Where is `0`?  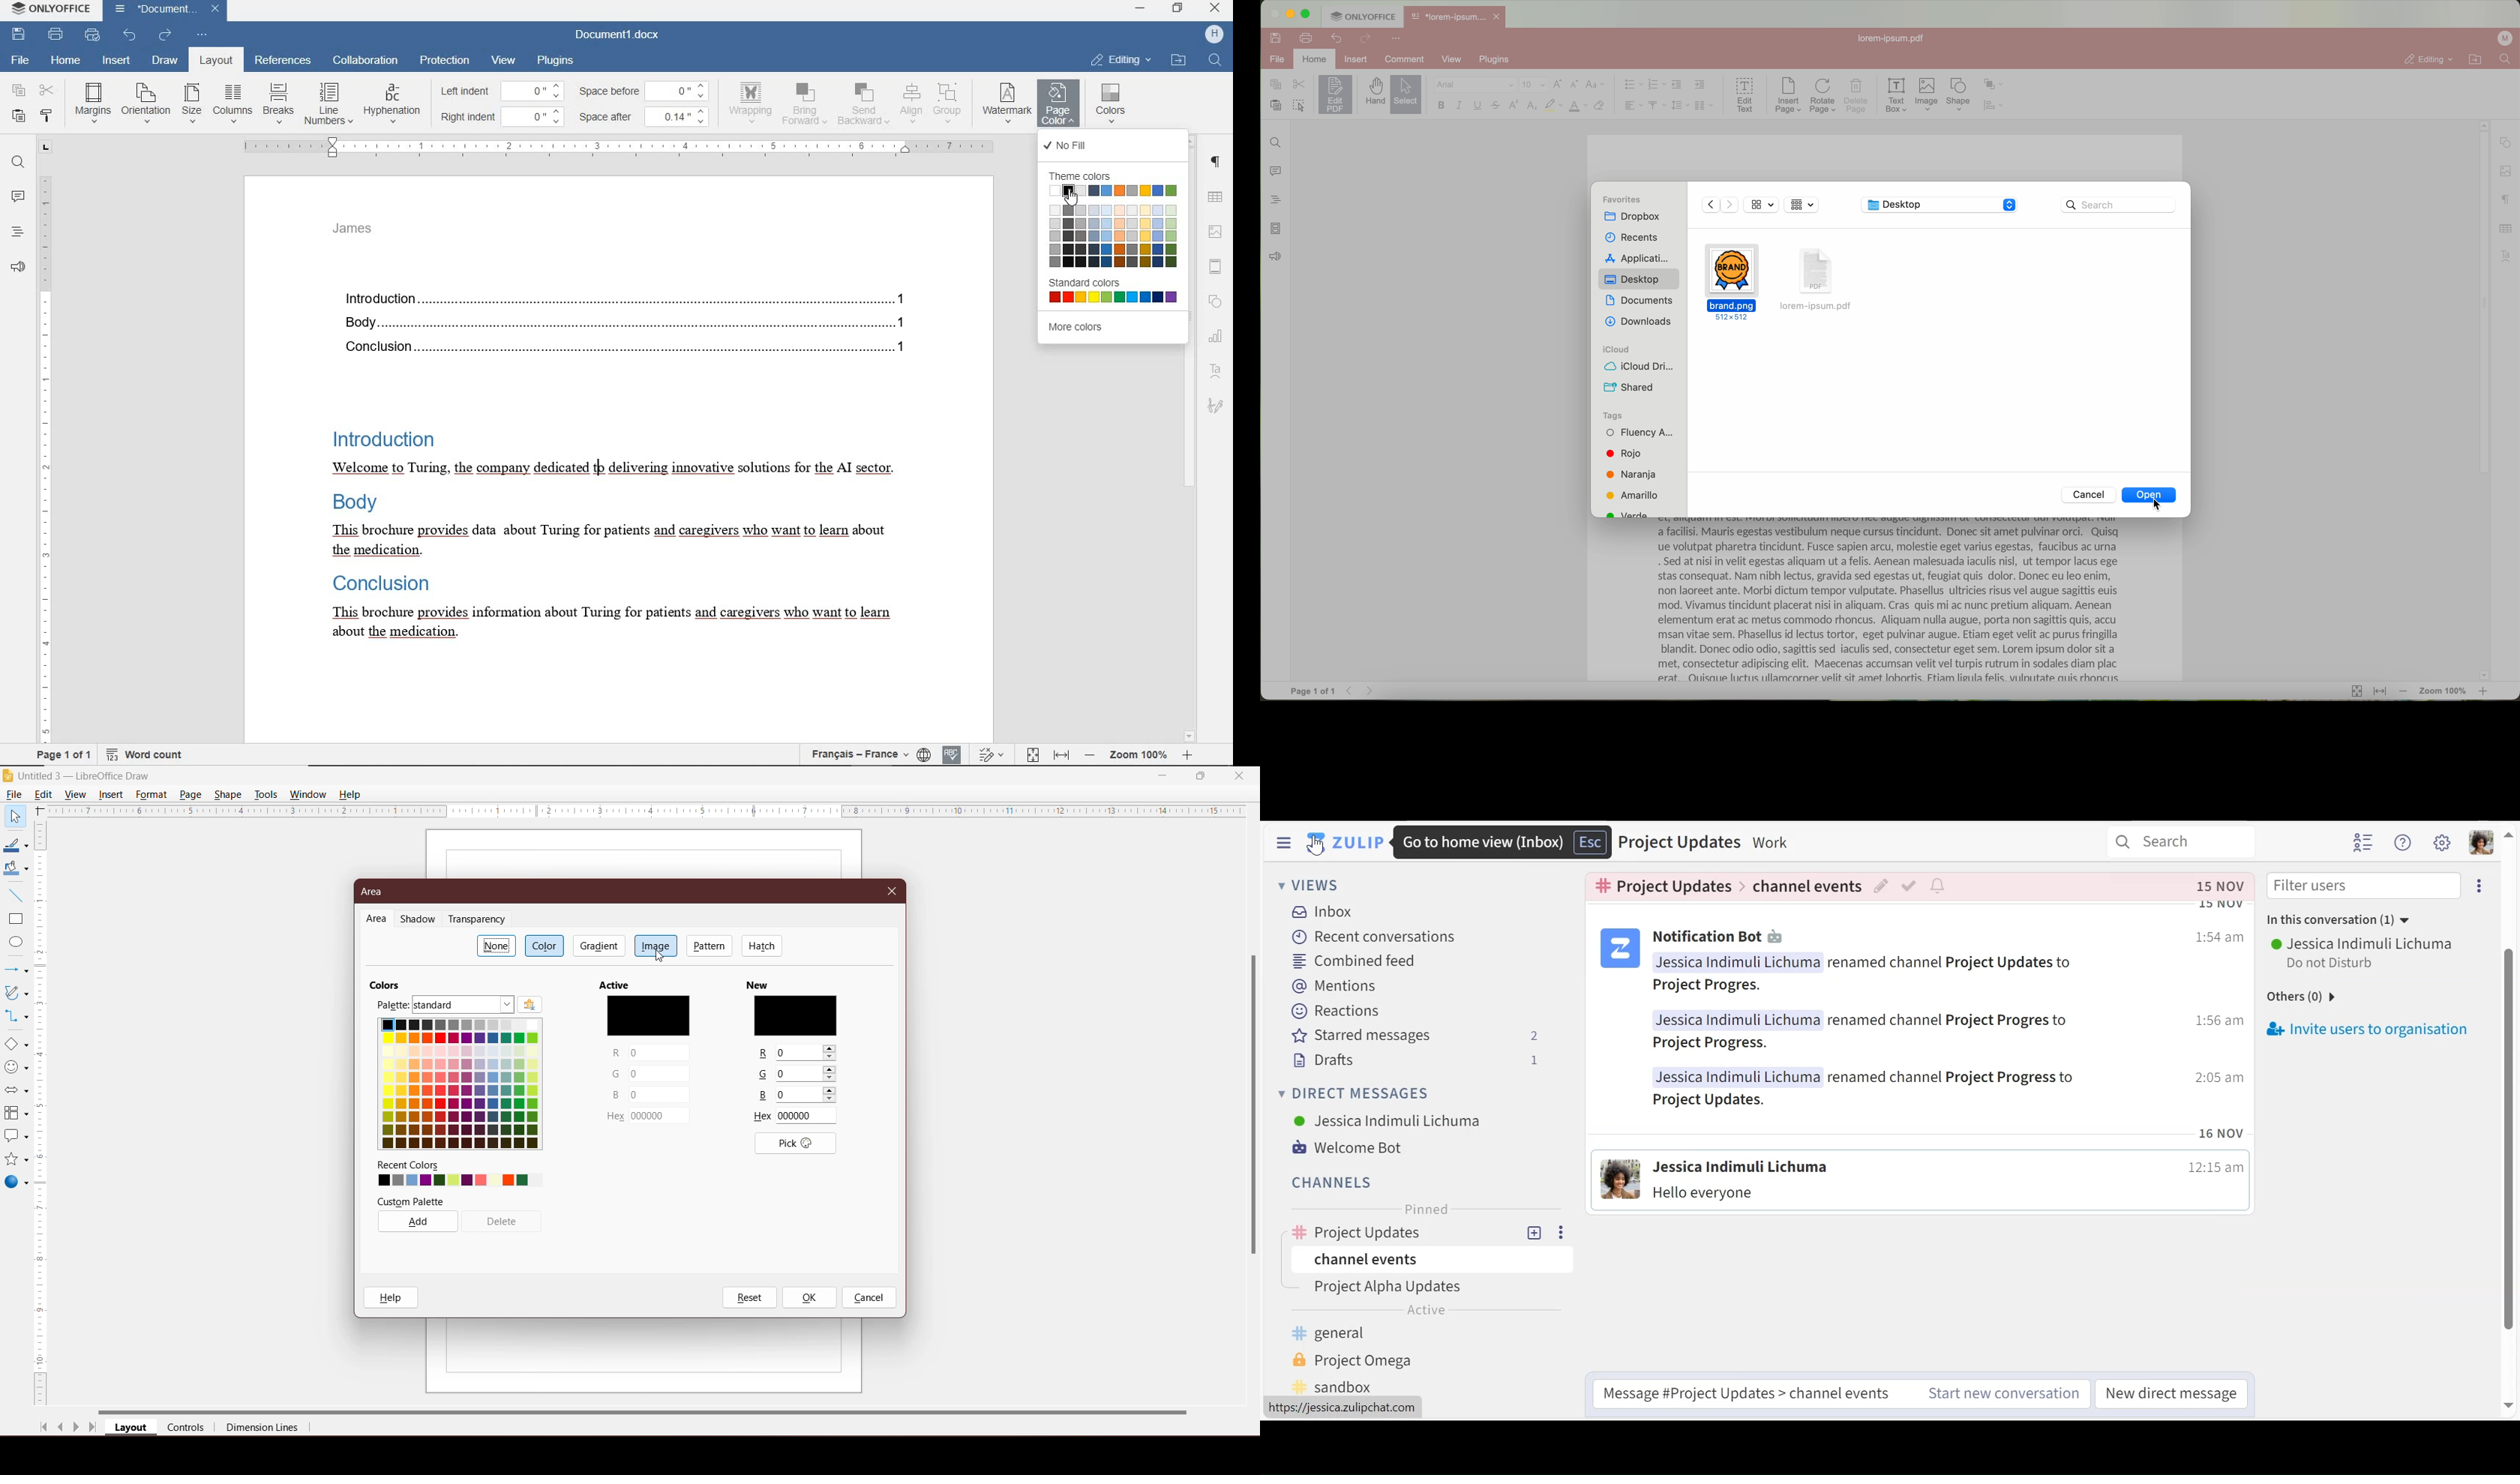 0 is located at coordinates (658, 1094).